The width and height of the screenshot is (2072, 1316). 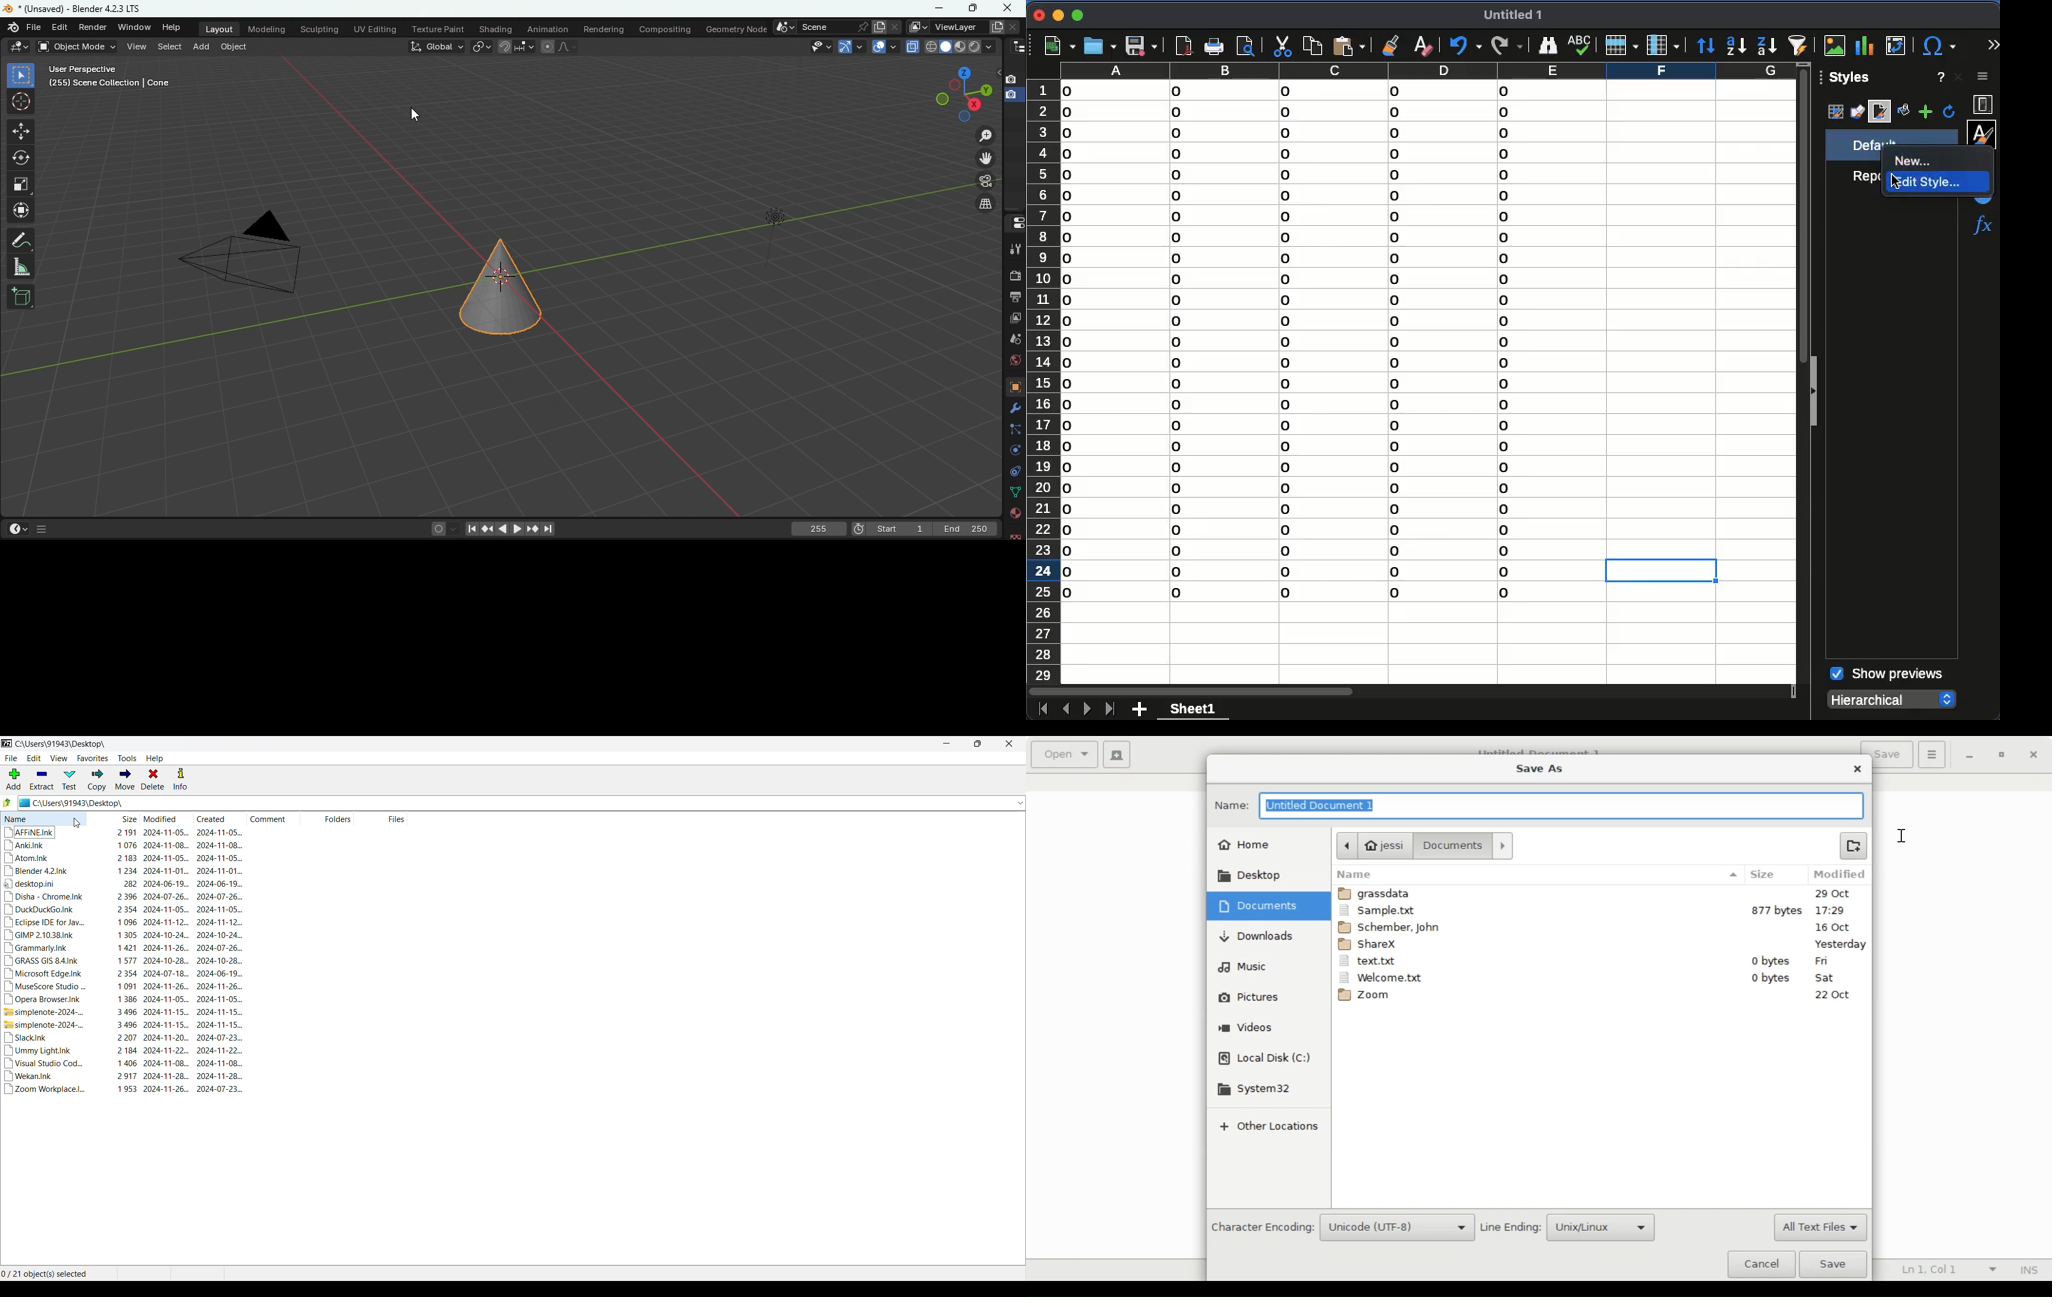 I want to click on Move, so click(x=125, y=779).